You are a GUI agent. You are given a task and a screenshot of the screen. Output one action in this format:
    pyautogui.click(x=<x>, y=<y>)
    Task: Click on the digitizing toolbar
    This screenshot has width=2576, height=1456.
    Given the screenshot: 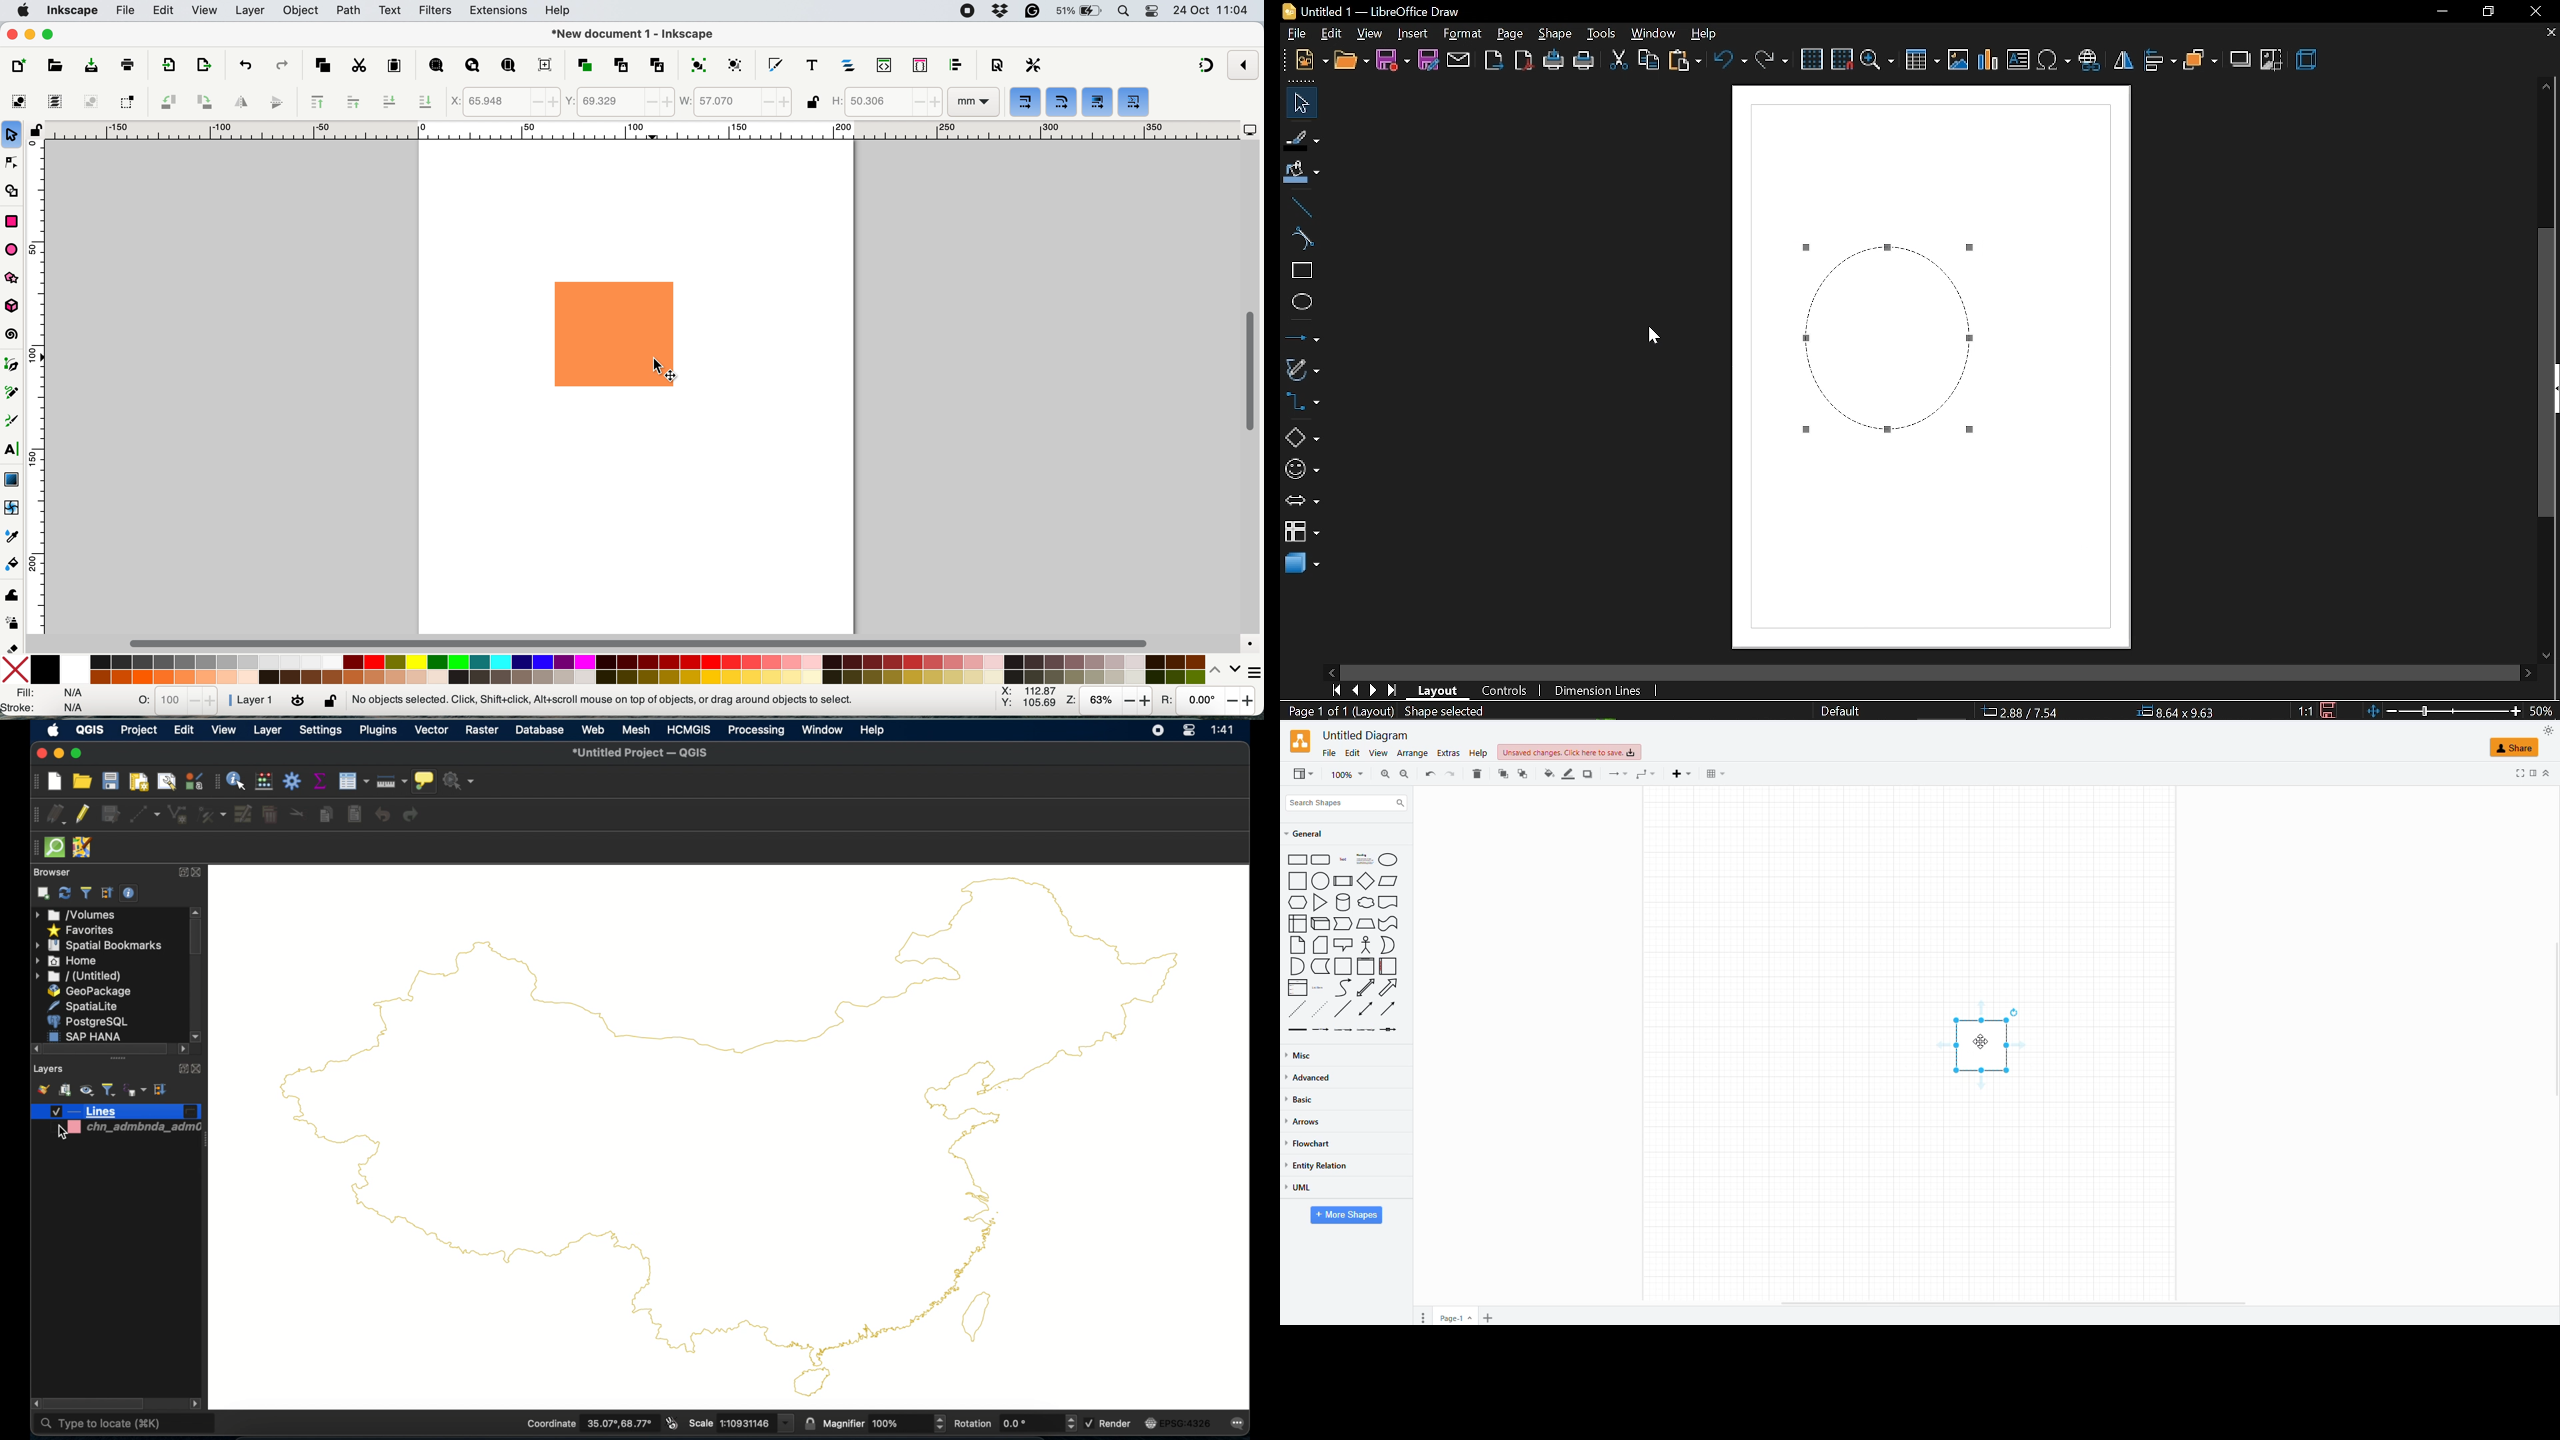 What is the action you would take?
    pyautogui.click(x=35, y=815)
    